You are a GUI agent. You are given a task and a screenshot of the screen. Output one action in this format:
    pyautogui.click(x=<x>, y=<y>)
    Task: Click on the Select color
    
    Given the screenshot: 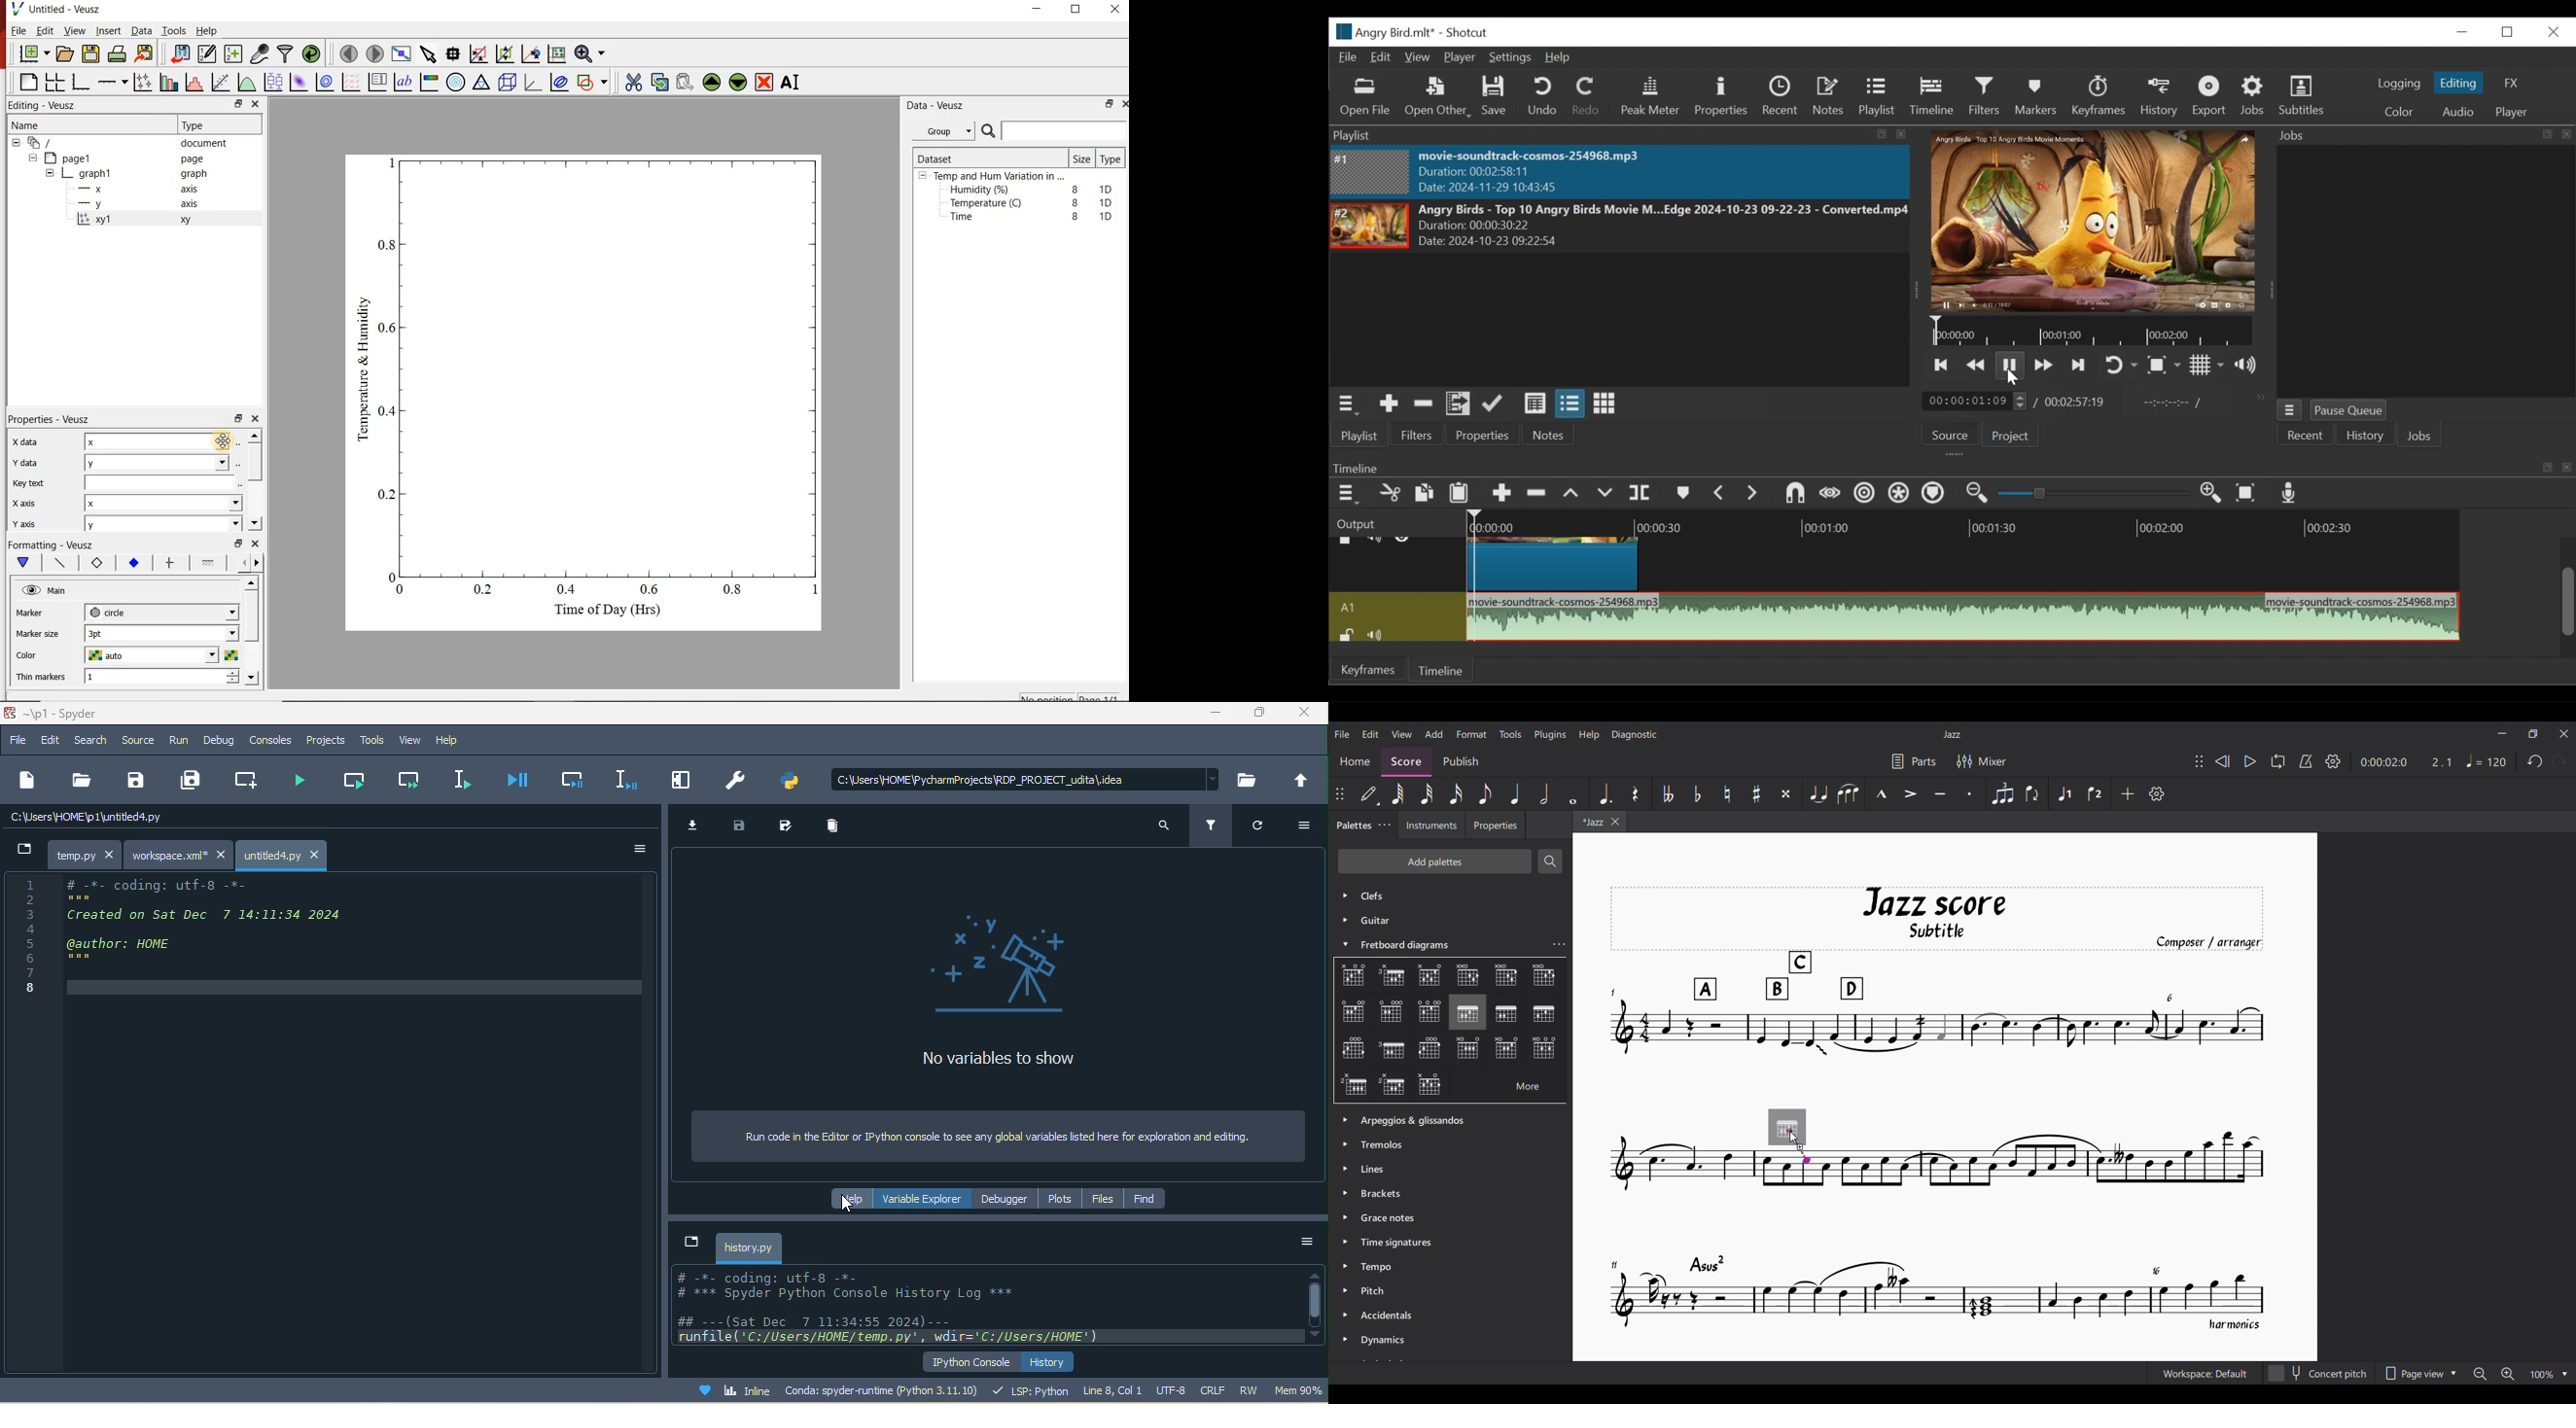 What is the action you would take?
    pyautogui.click(x=232, y=656)
    